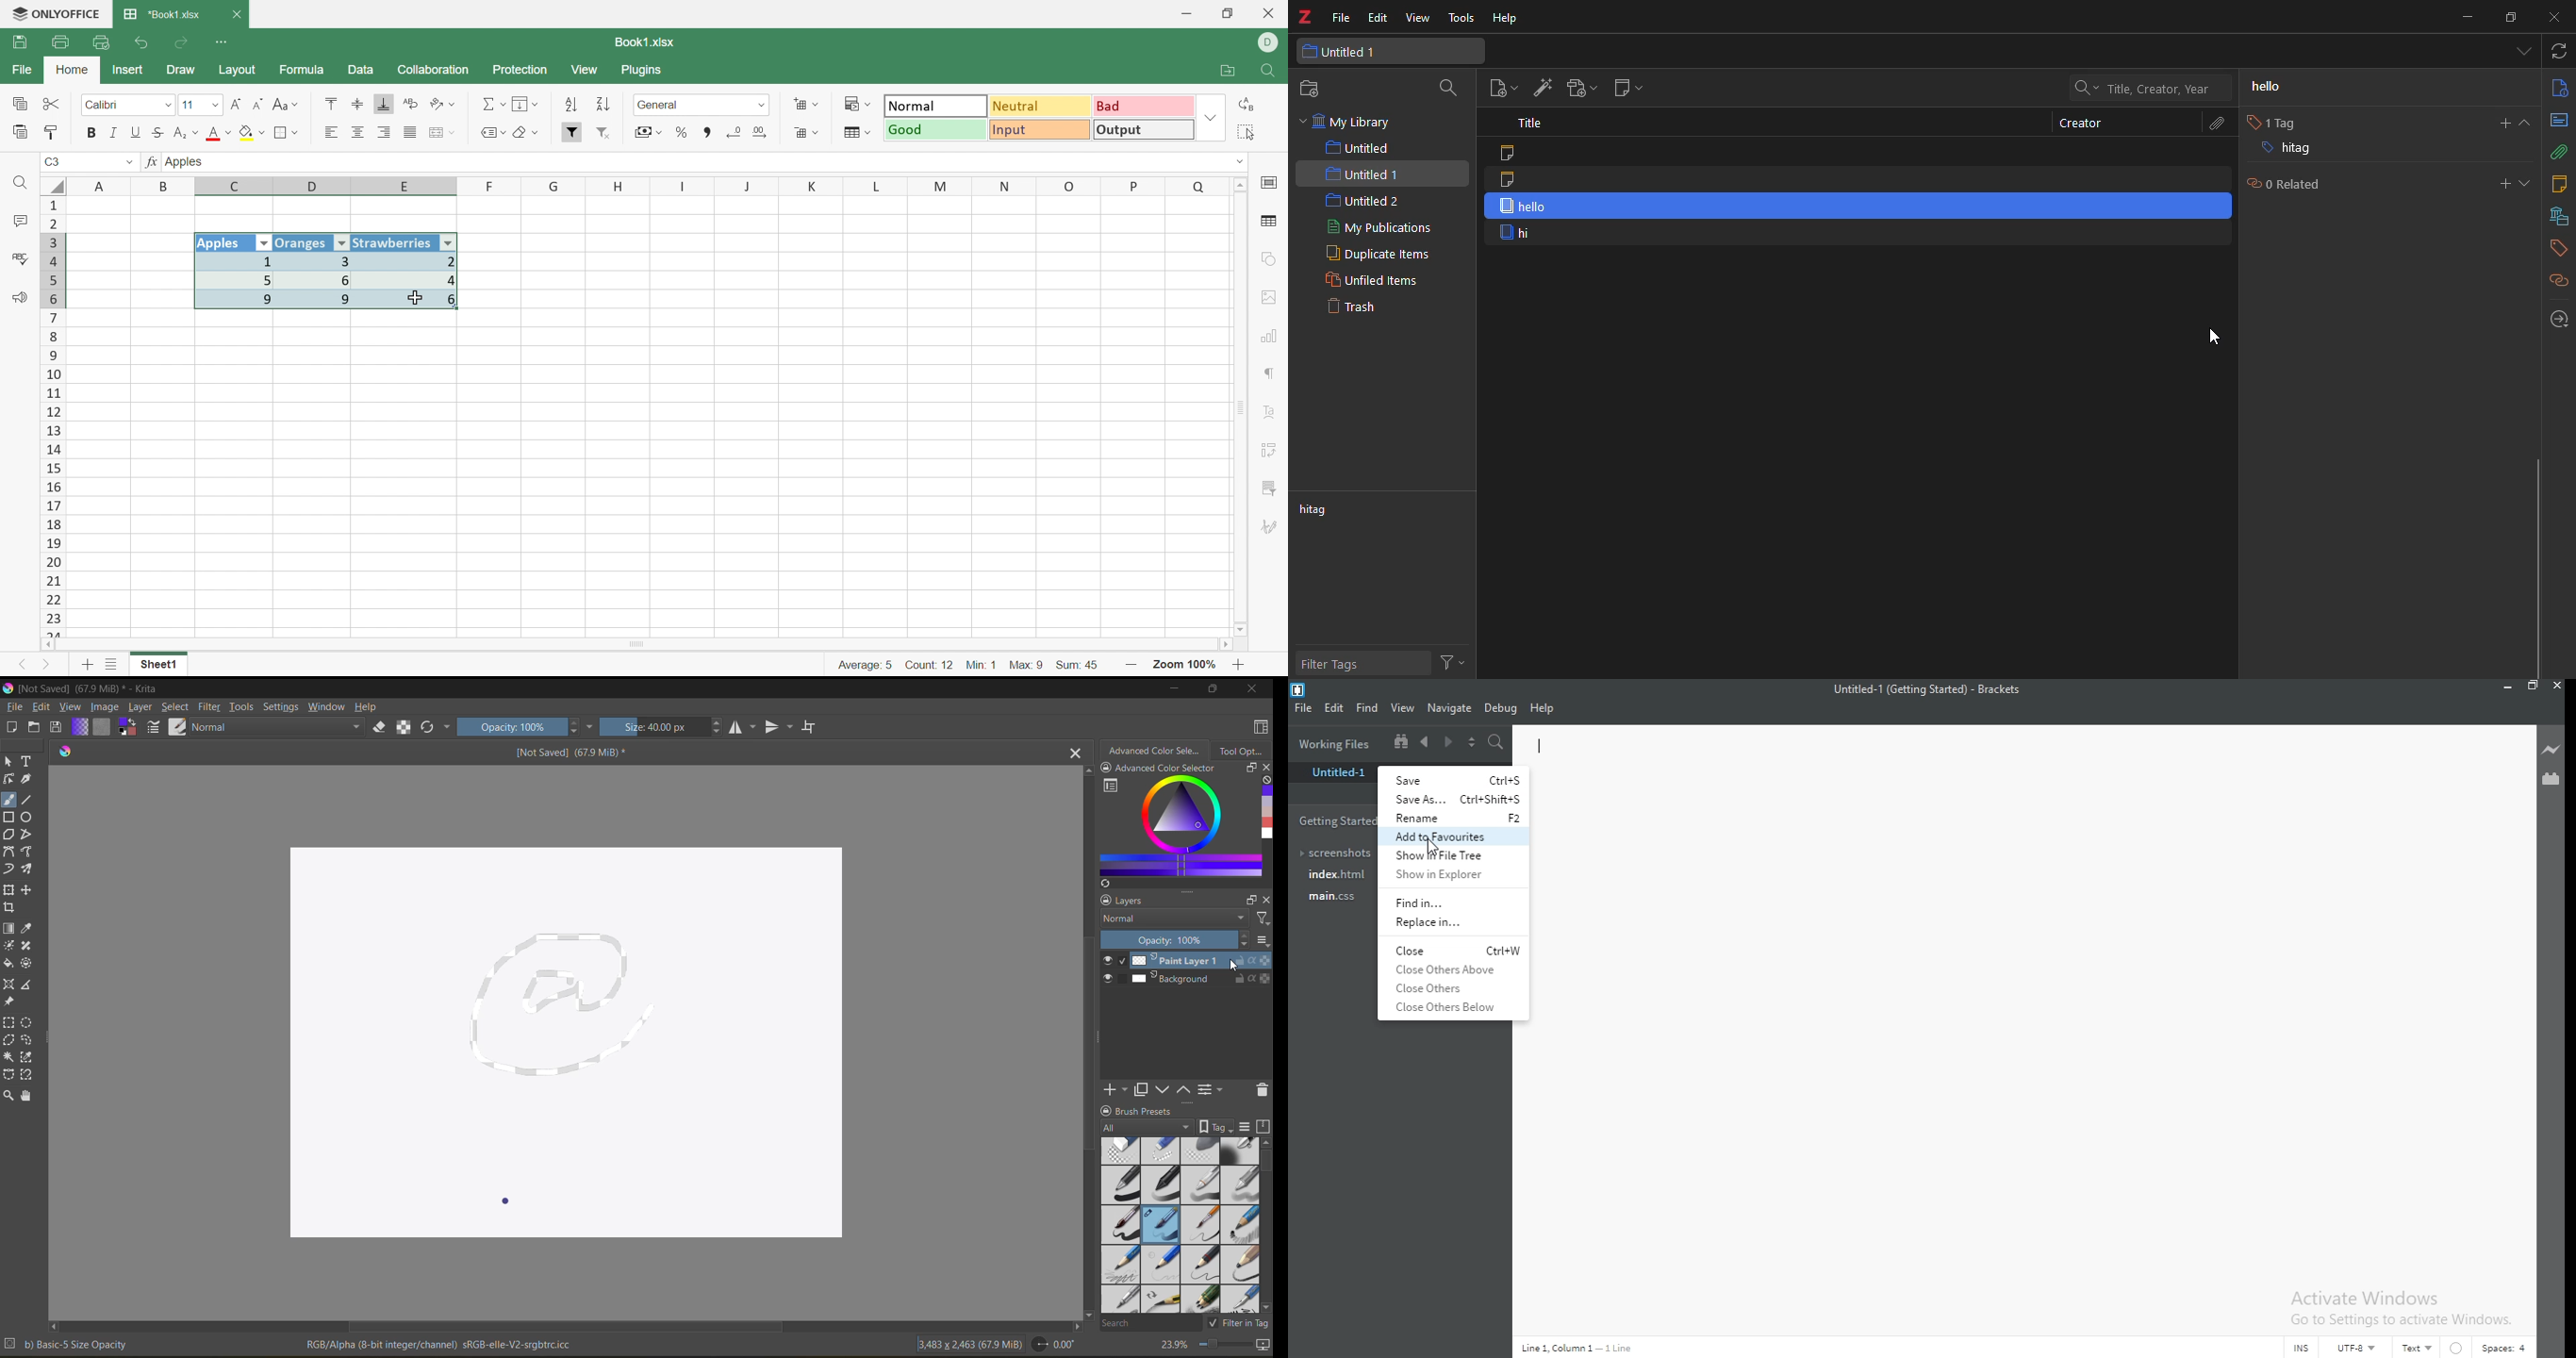  What do you see at coordinates (1362, 310) in the screenshot?
I see `trash` at bounding box center [1362, 310].